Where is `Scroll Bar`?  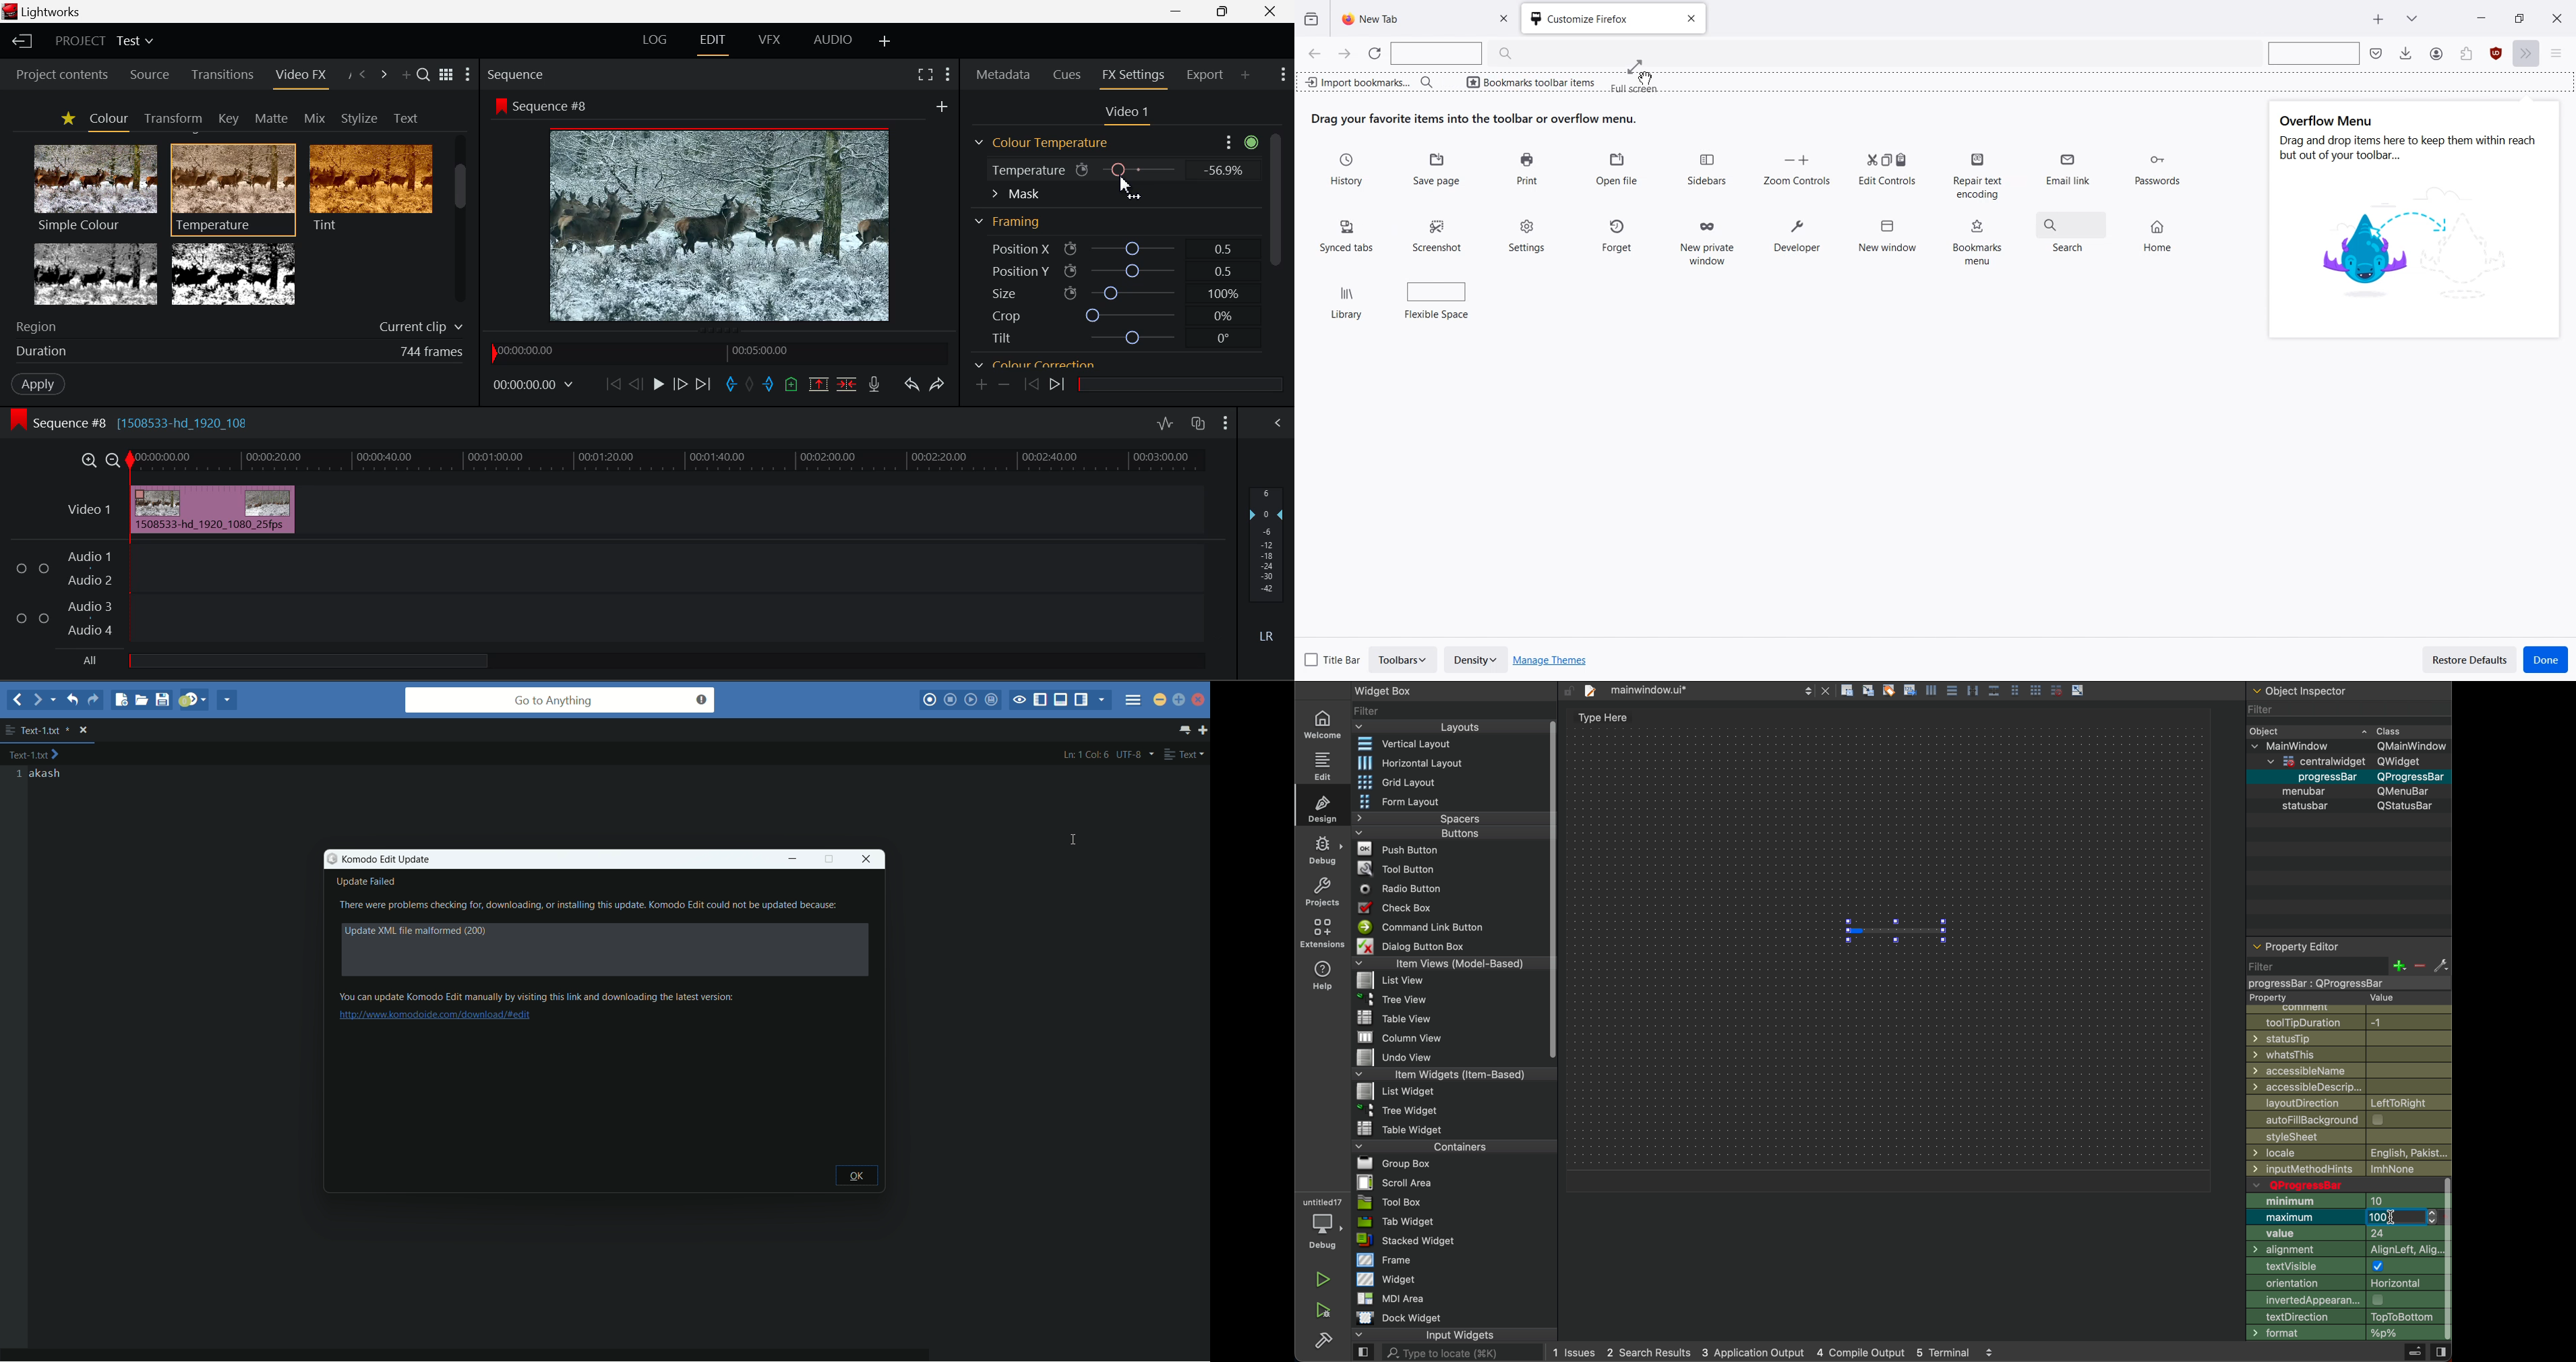
Scroll Bar is located at coordinates (461, 222).